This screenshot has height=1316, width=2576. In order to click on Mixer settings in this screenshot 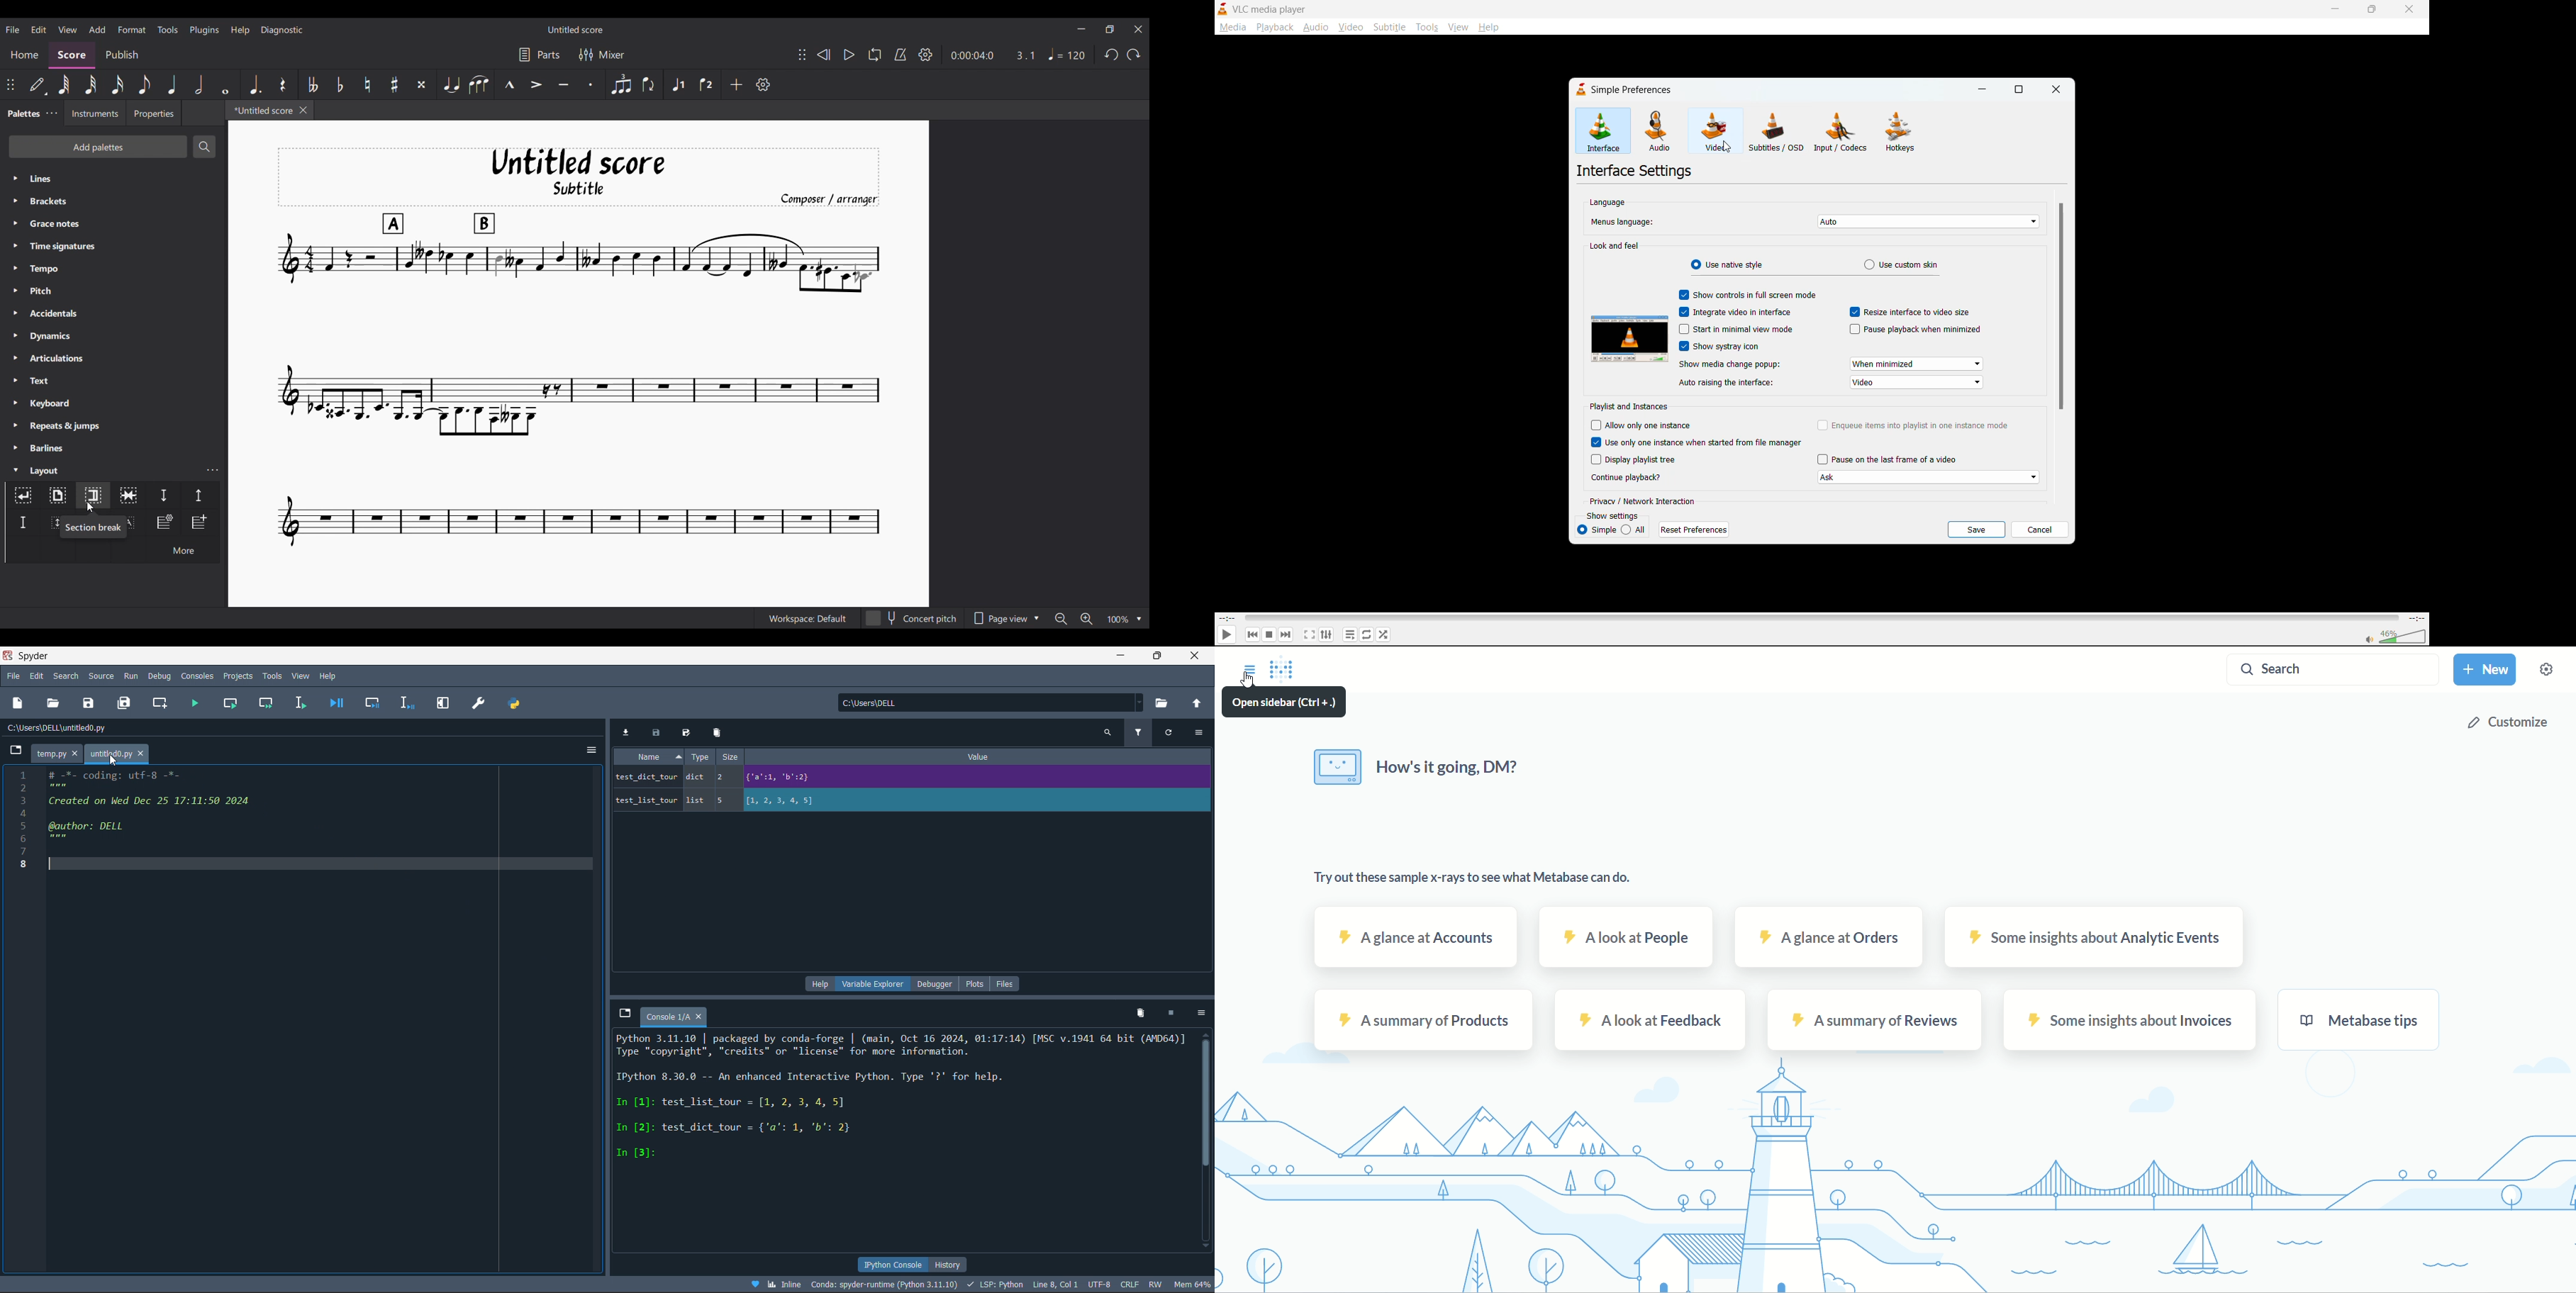, I will do `click(602, 55)`.